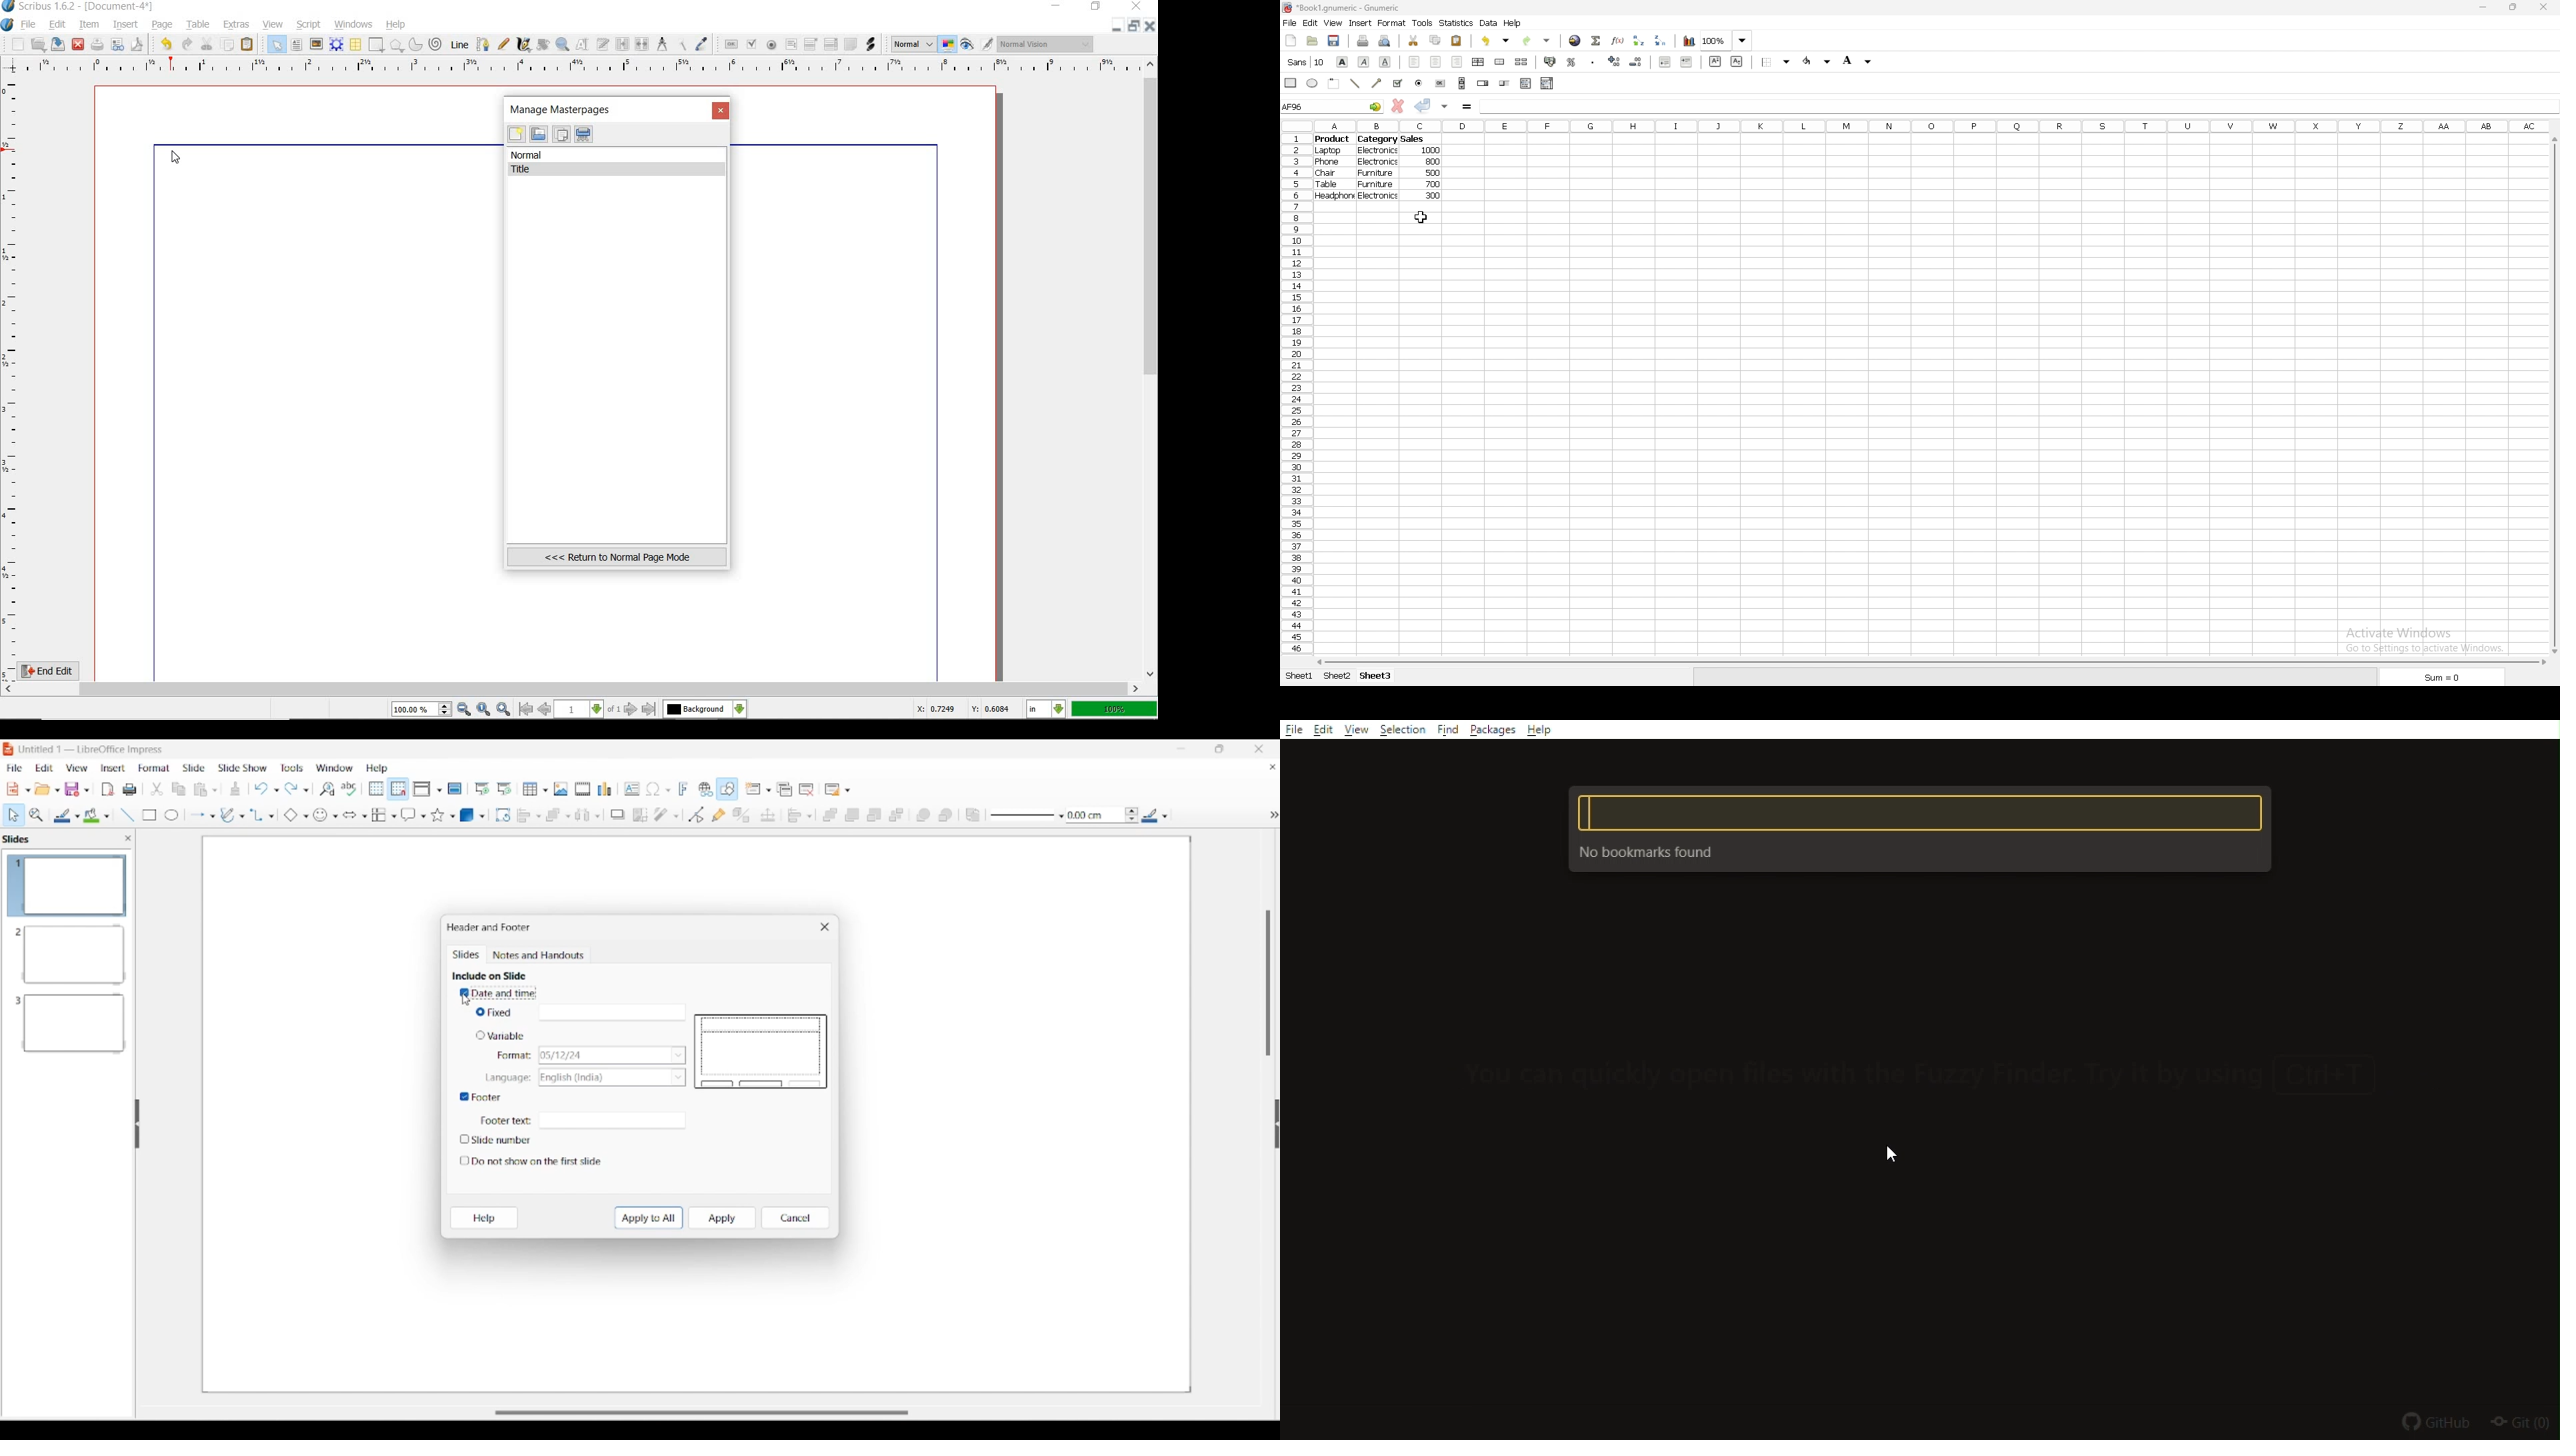 This screenshot has width=2576, height=1456. I want to click on superscript, so click(1715, 60).